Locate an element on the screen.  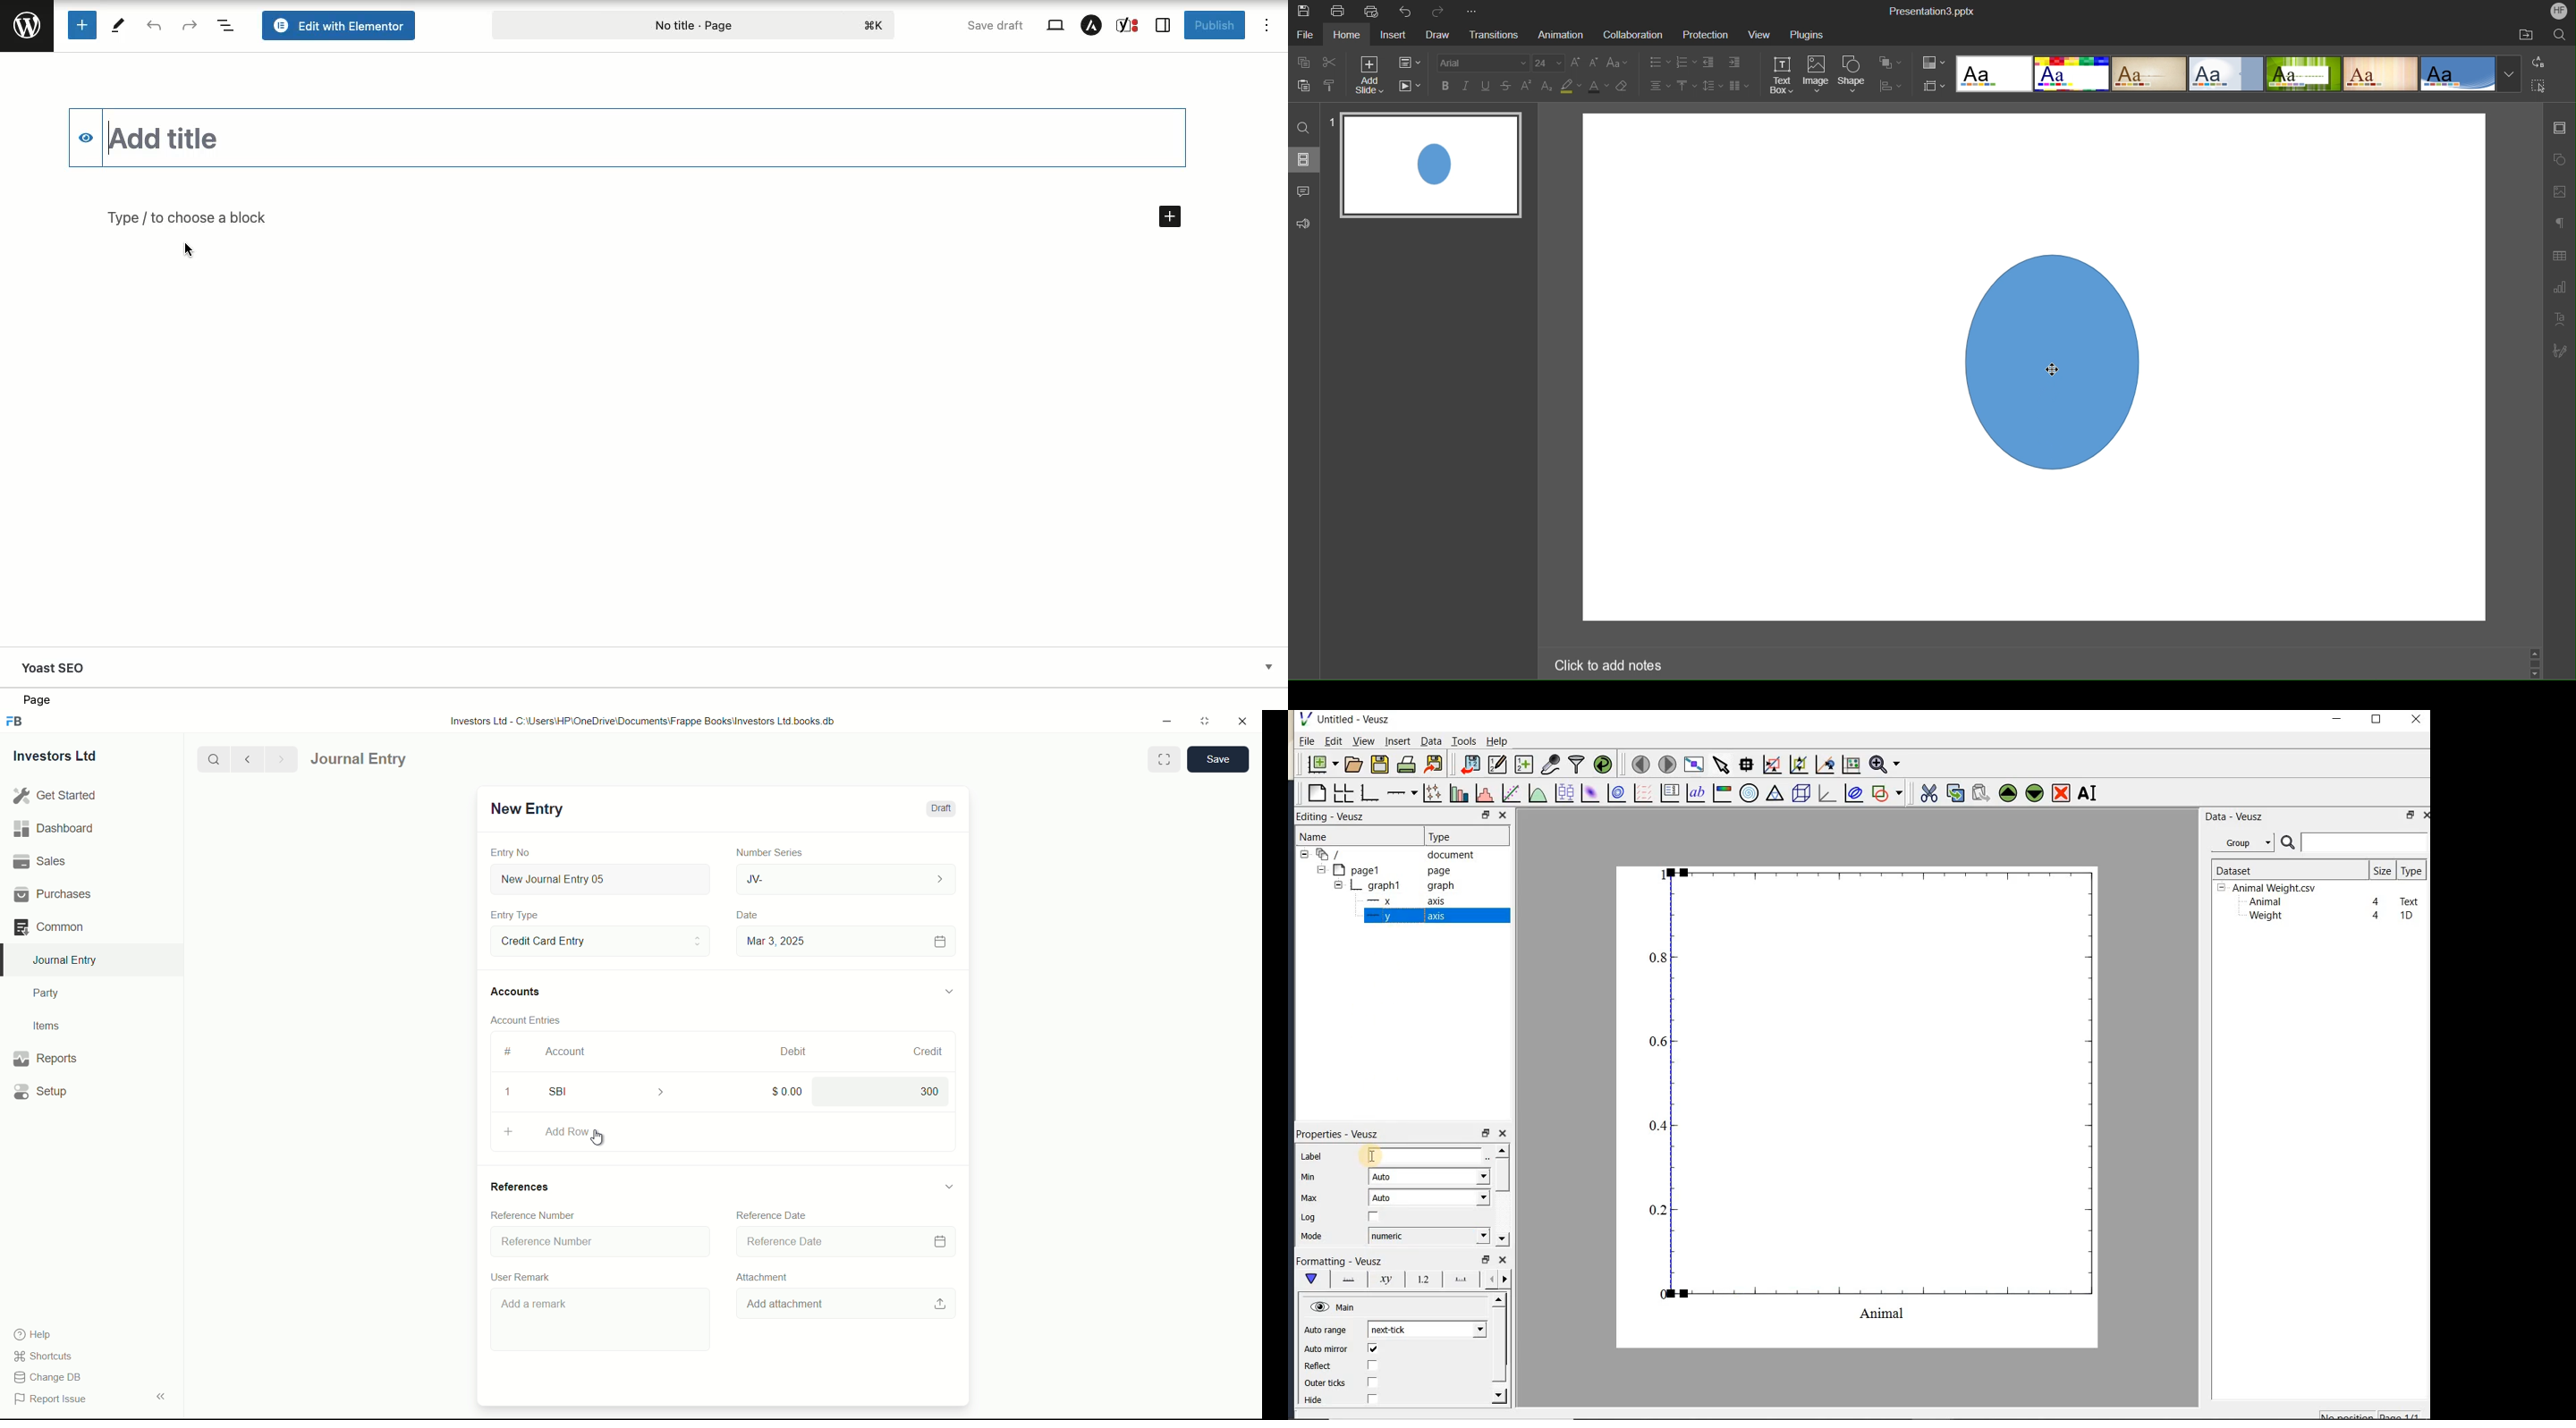
import data into Veusz is located at coordinates (1470, 765).